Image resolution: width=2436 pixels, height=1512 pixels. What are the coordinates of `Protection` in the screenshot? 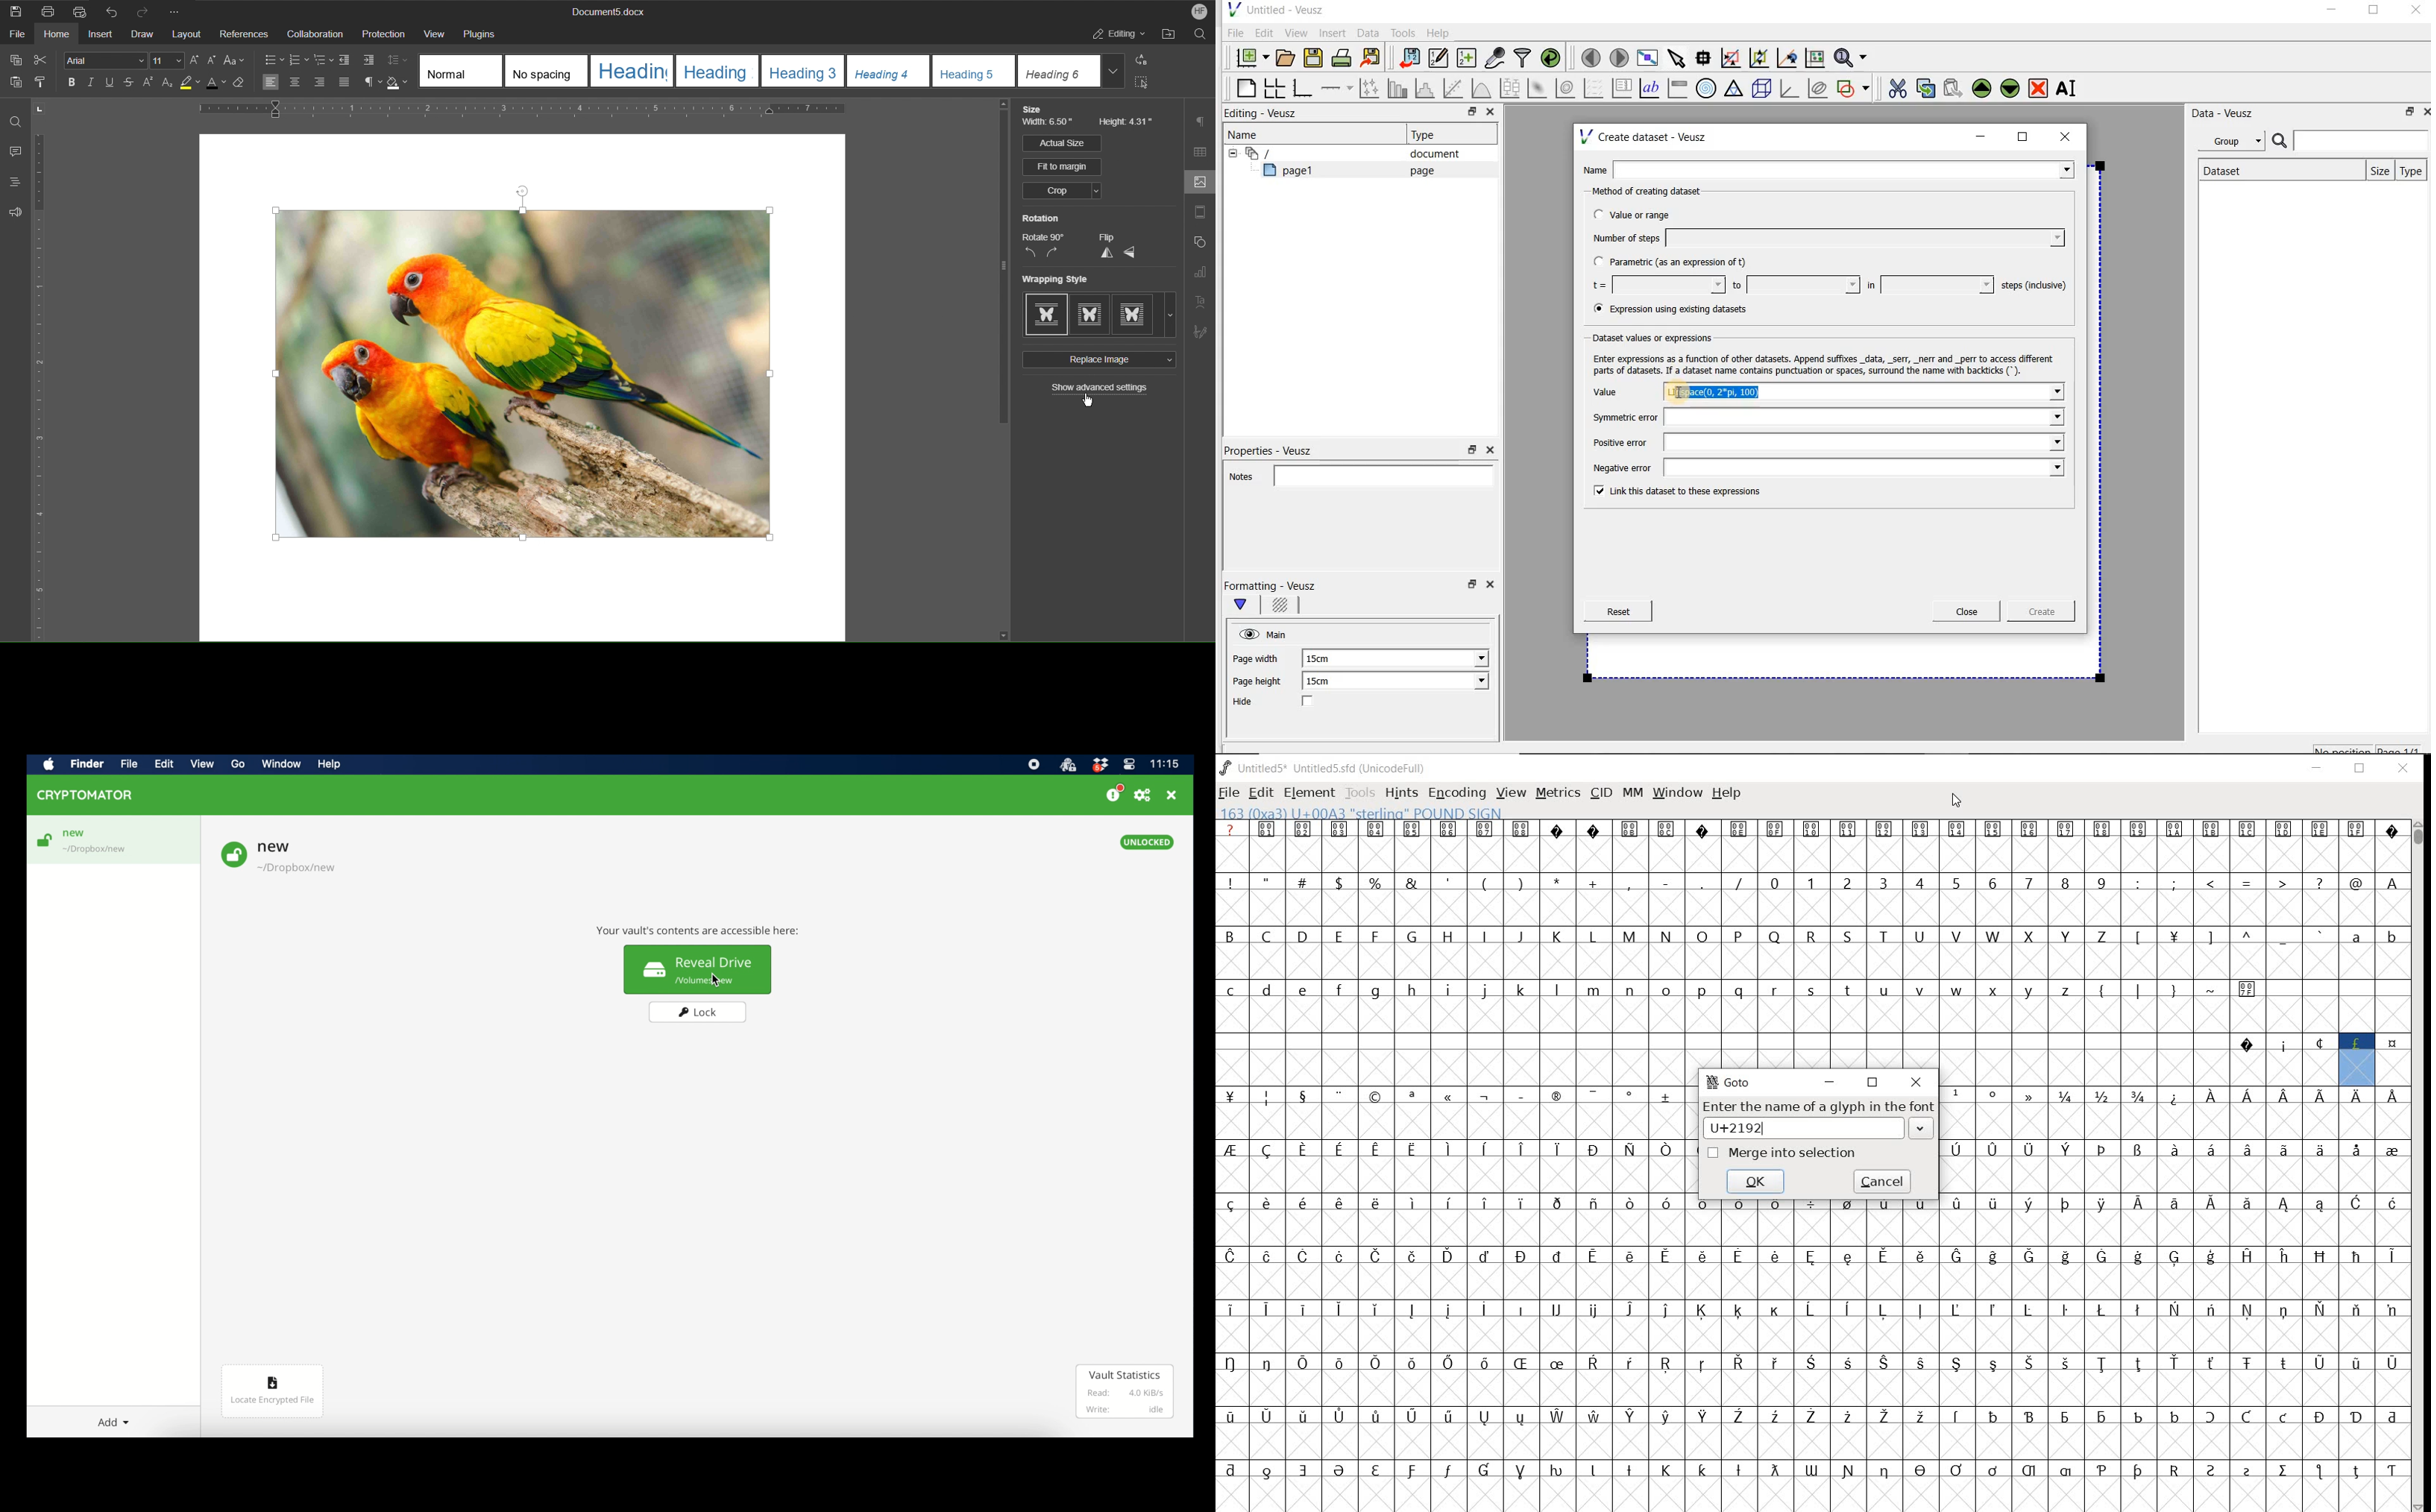 It's located at (384, 34).